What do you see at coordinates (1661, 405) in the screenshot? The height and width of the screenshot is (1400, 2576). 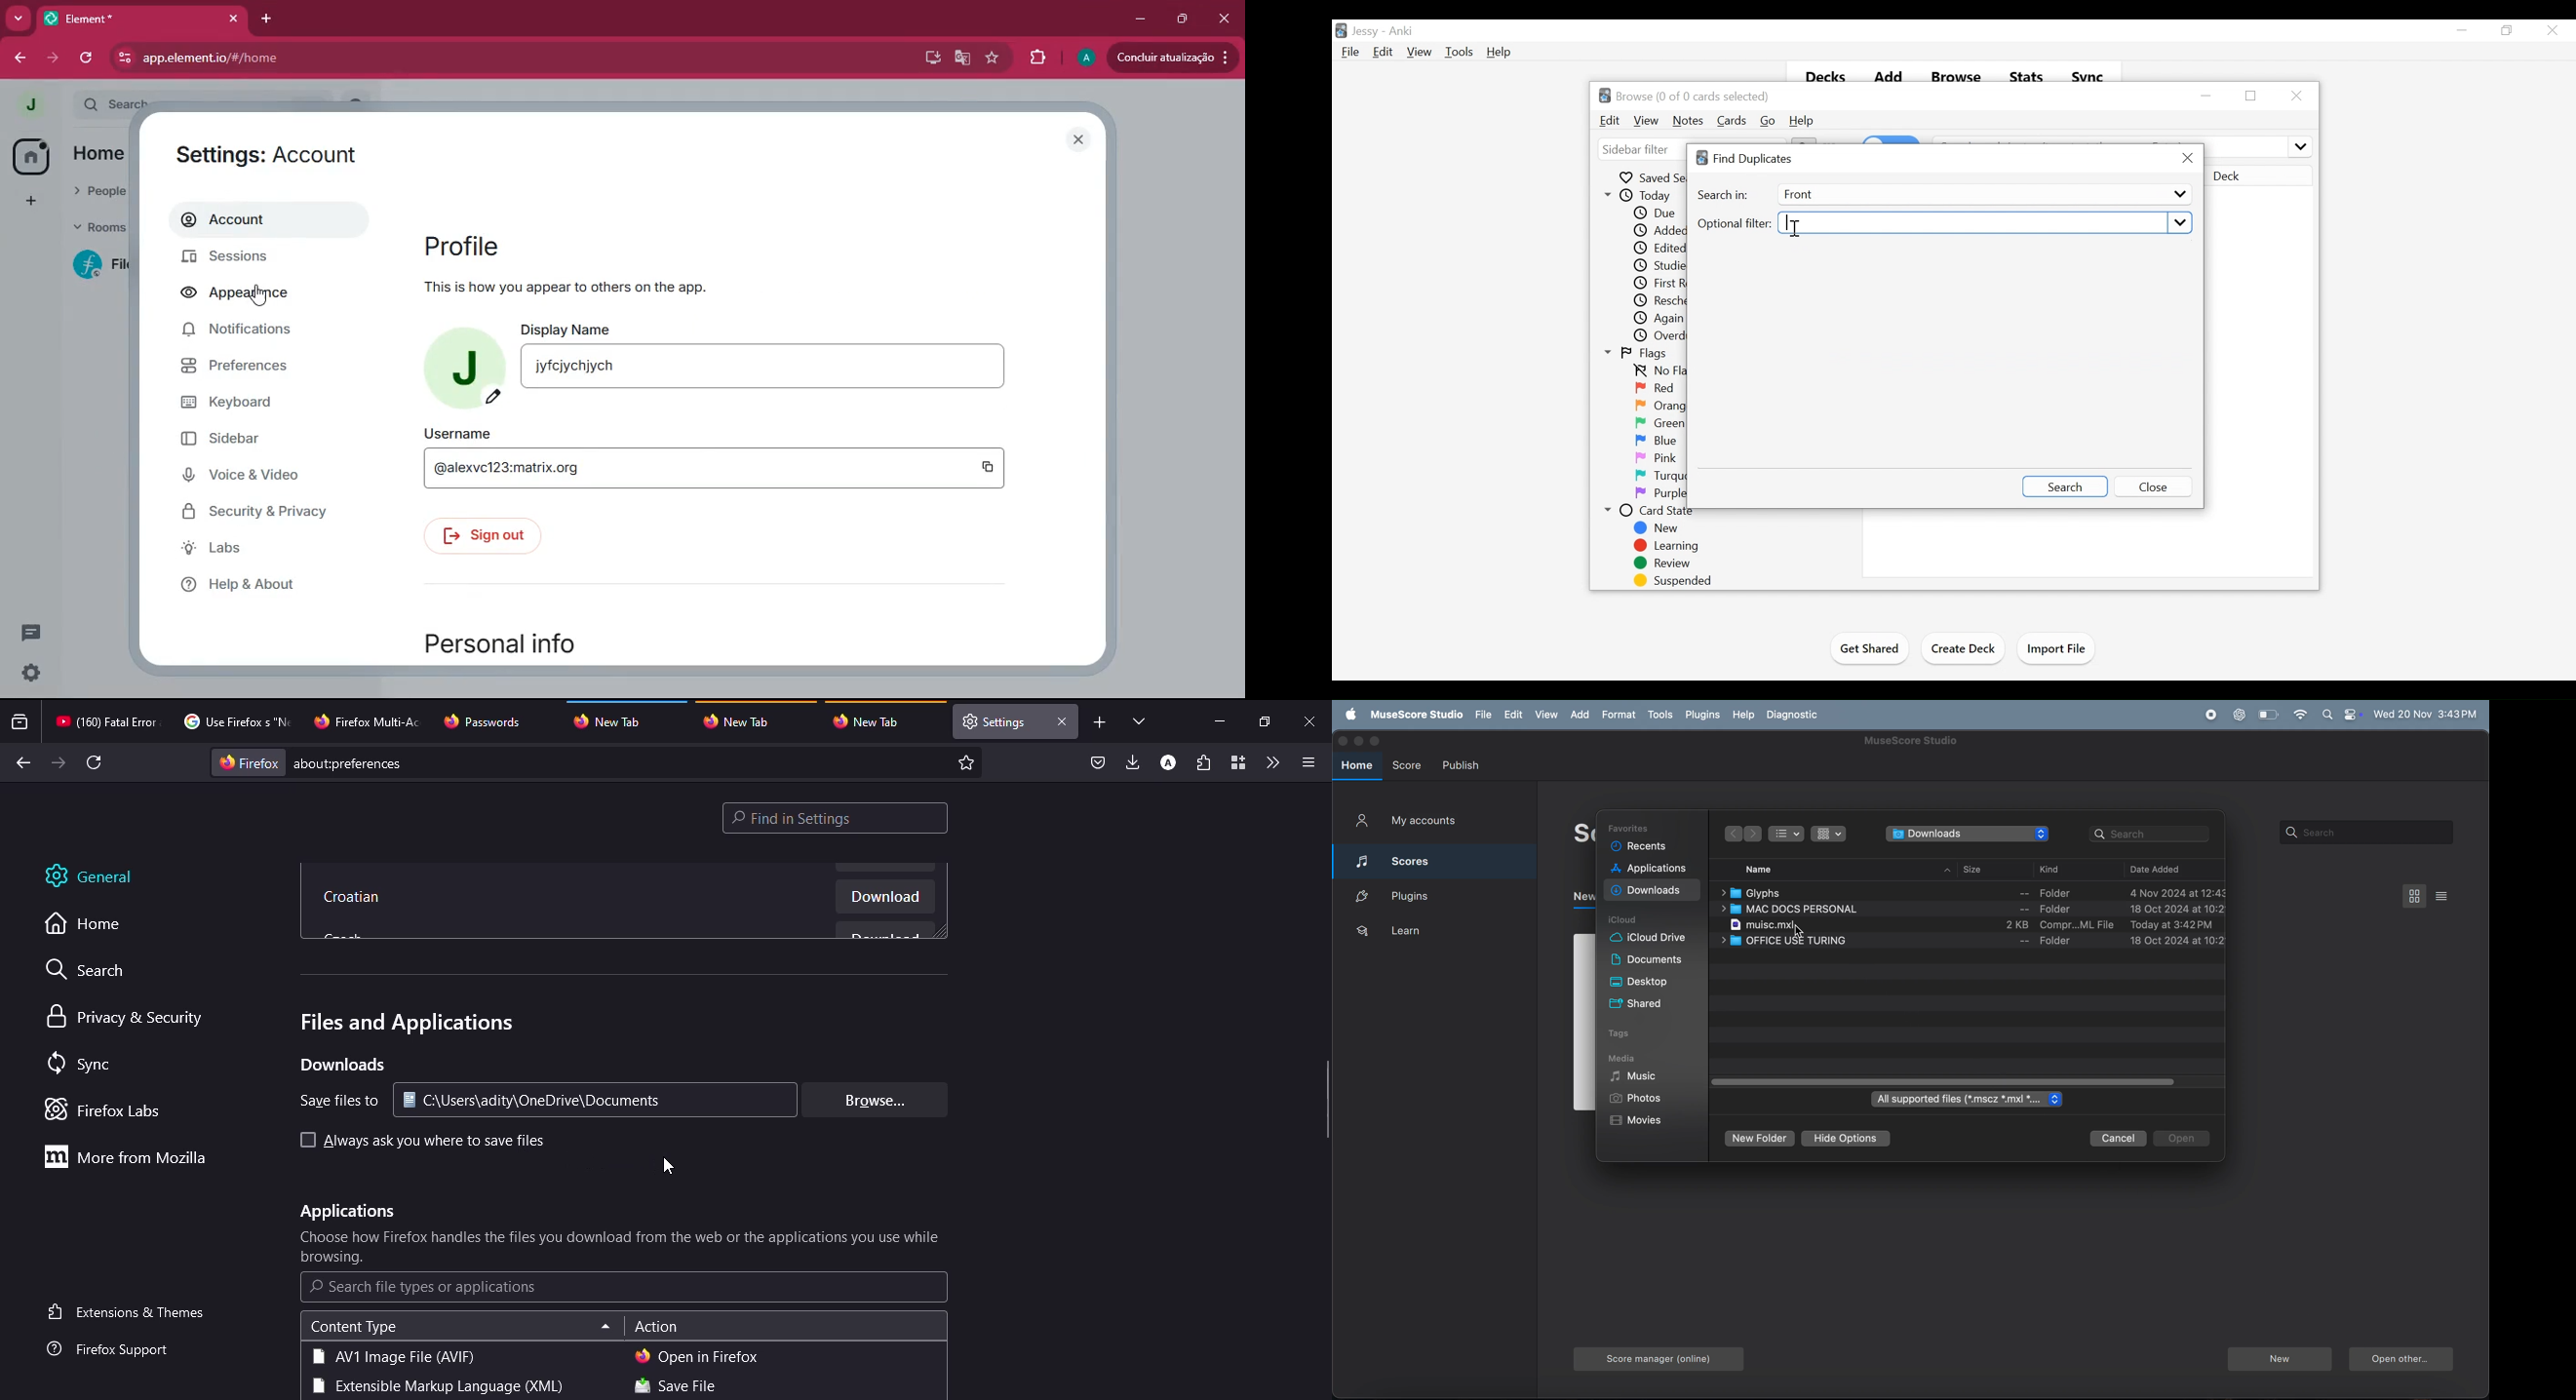 I see `Orange` at bounding box center [1661, 405].